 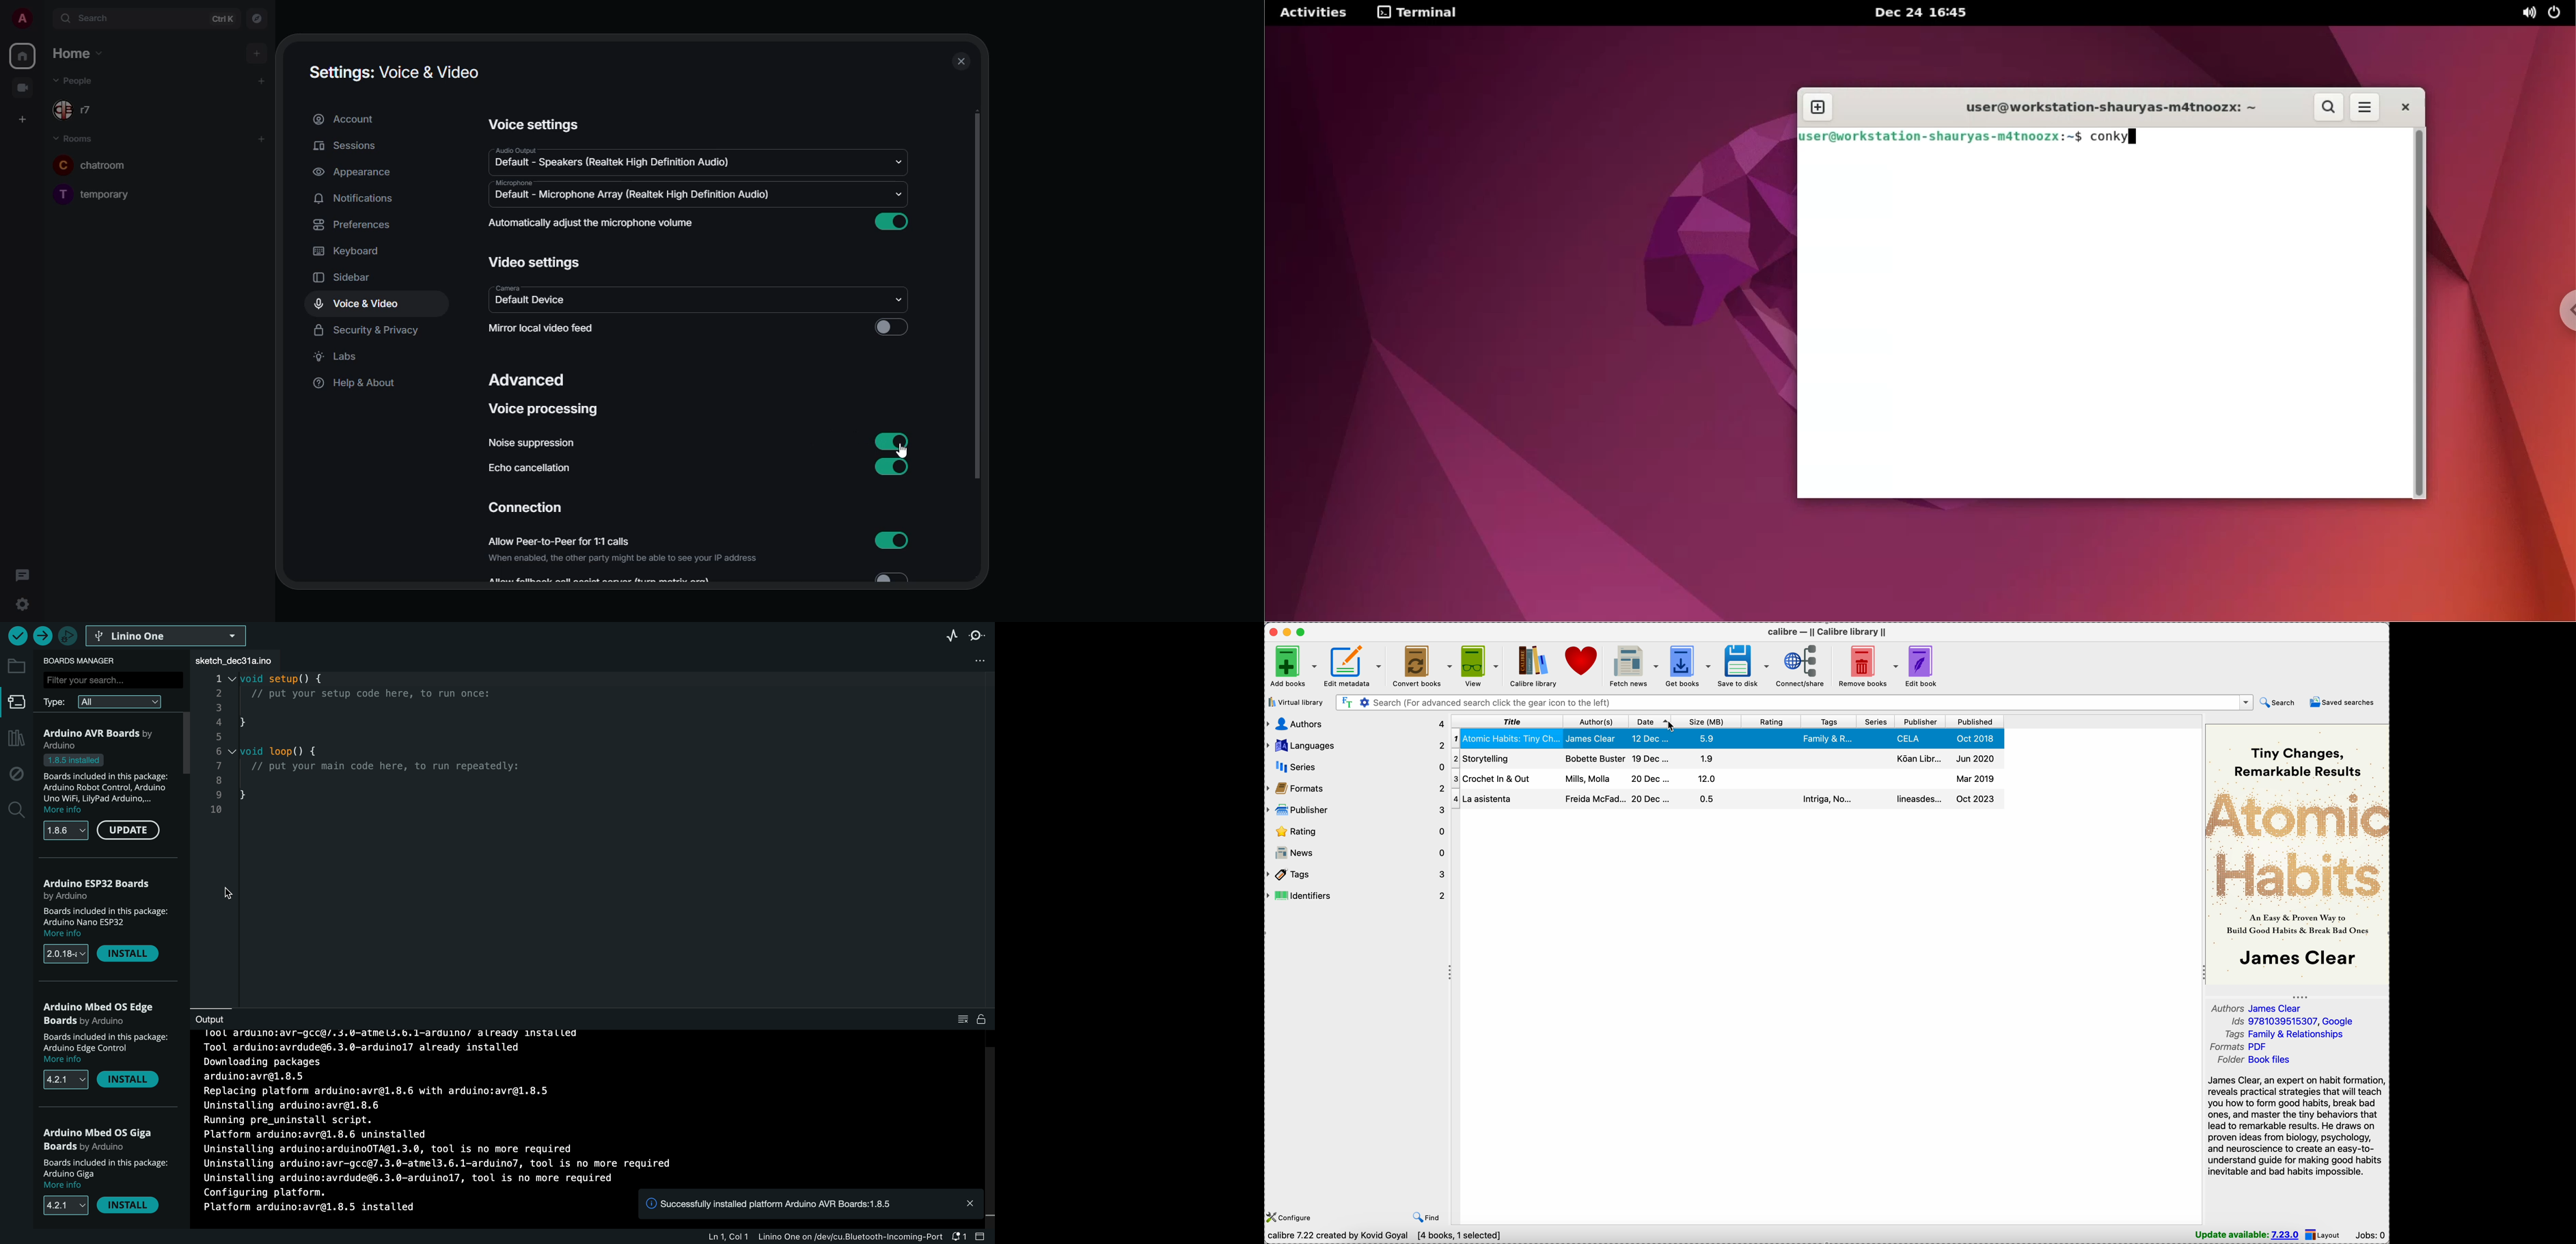 I want to click on settings voice & video, so click(x=393, y=73).